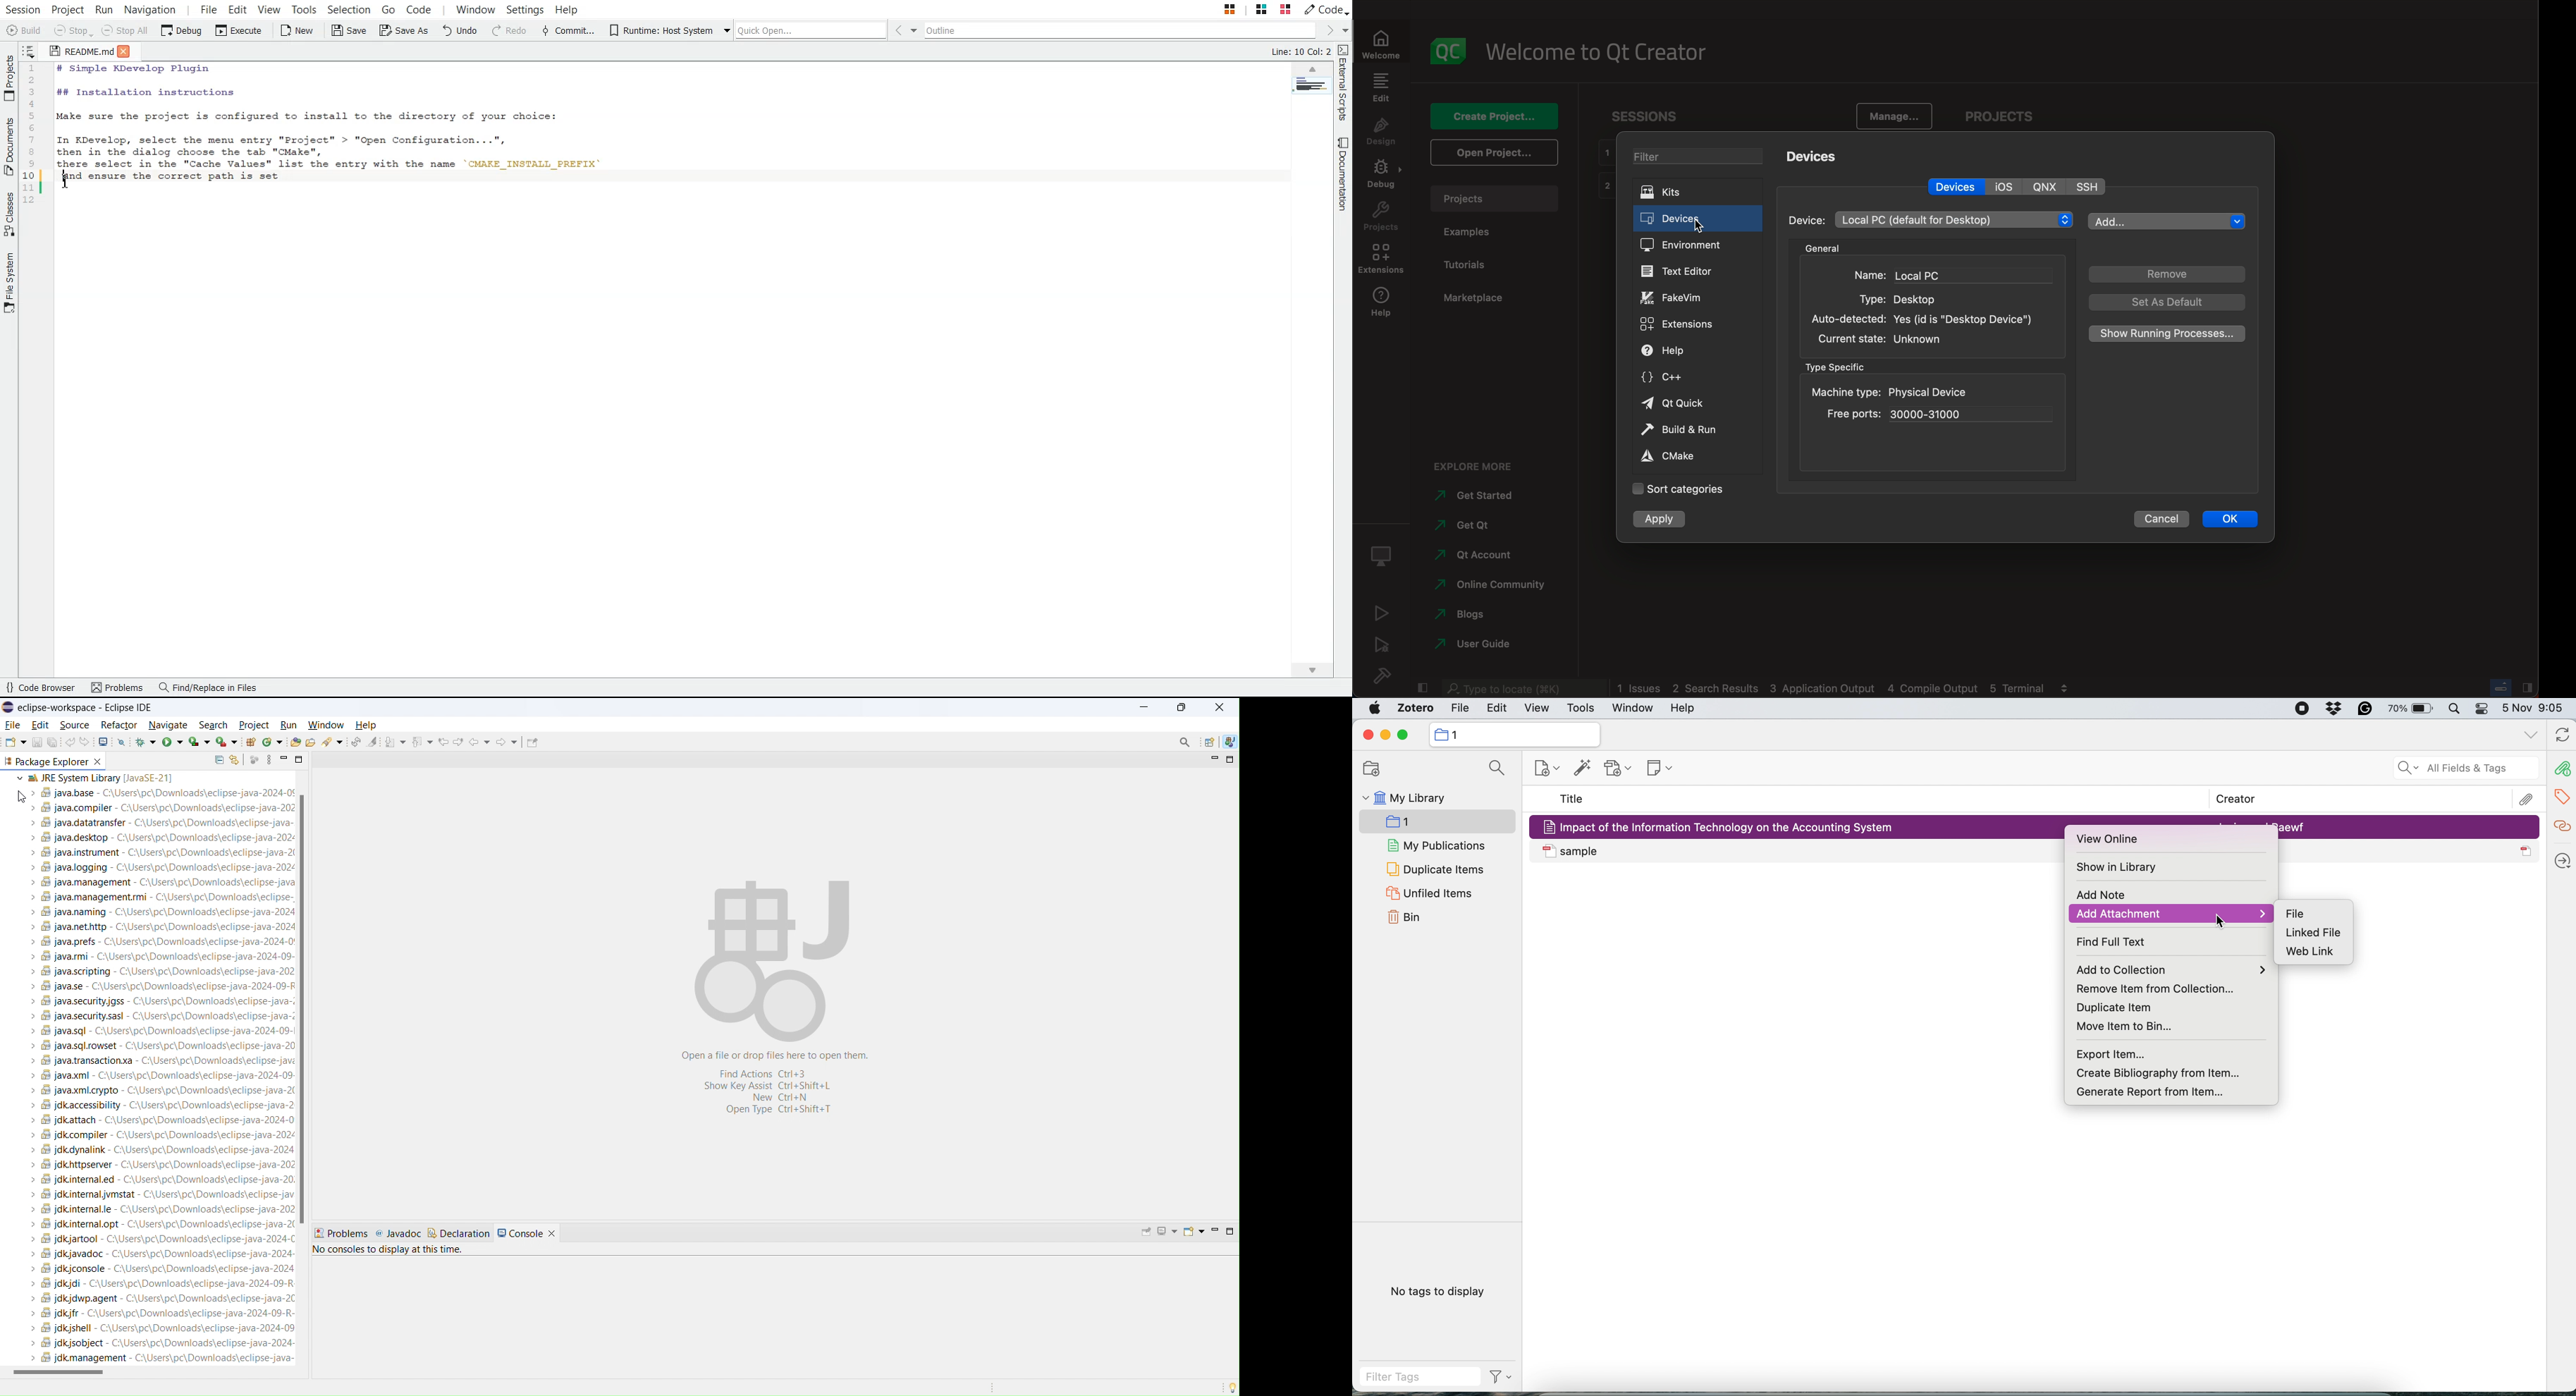  Describe the element at coordinates (1382, 90) in the screenshot. I see `edit` at that location.